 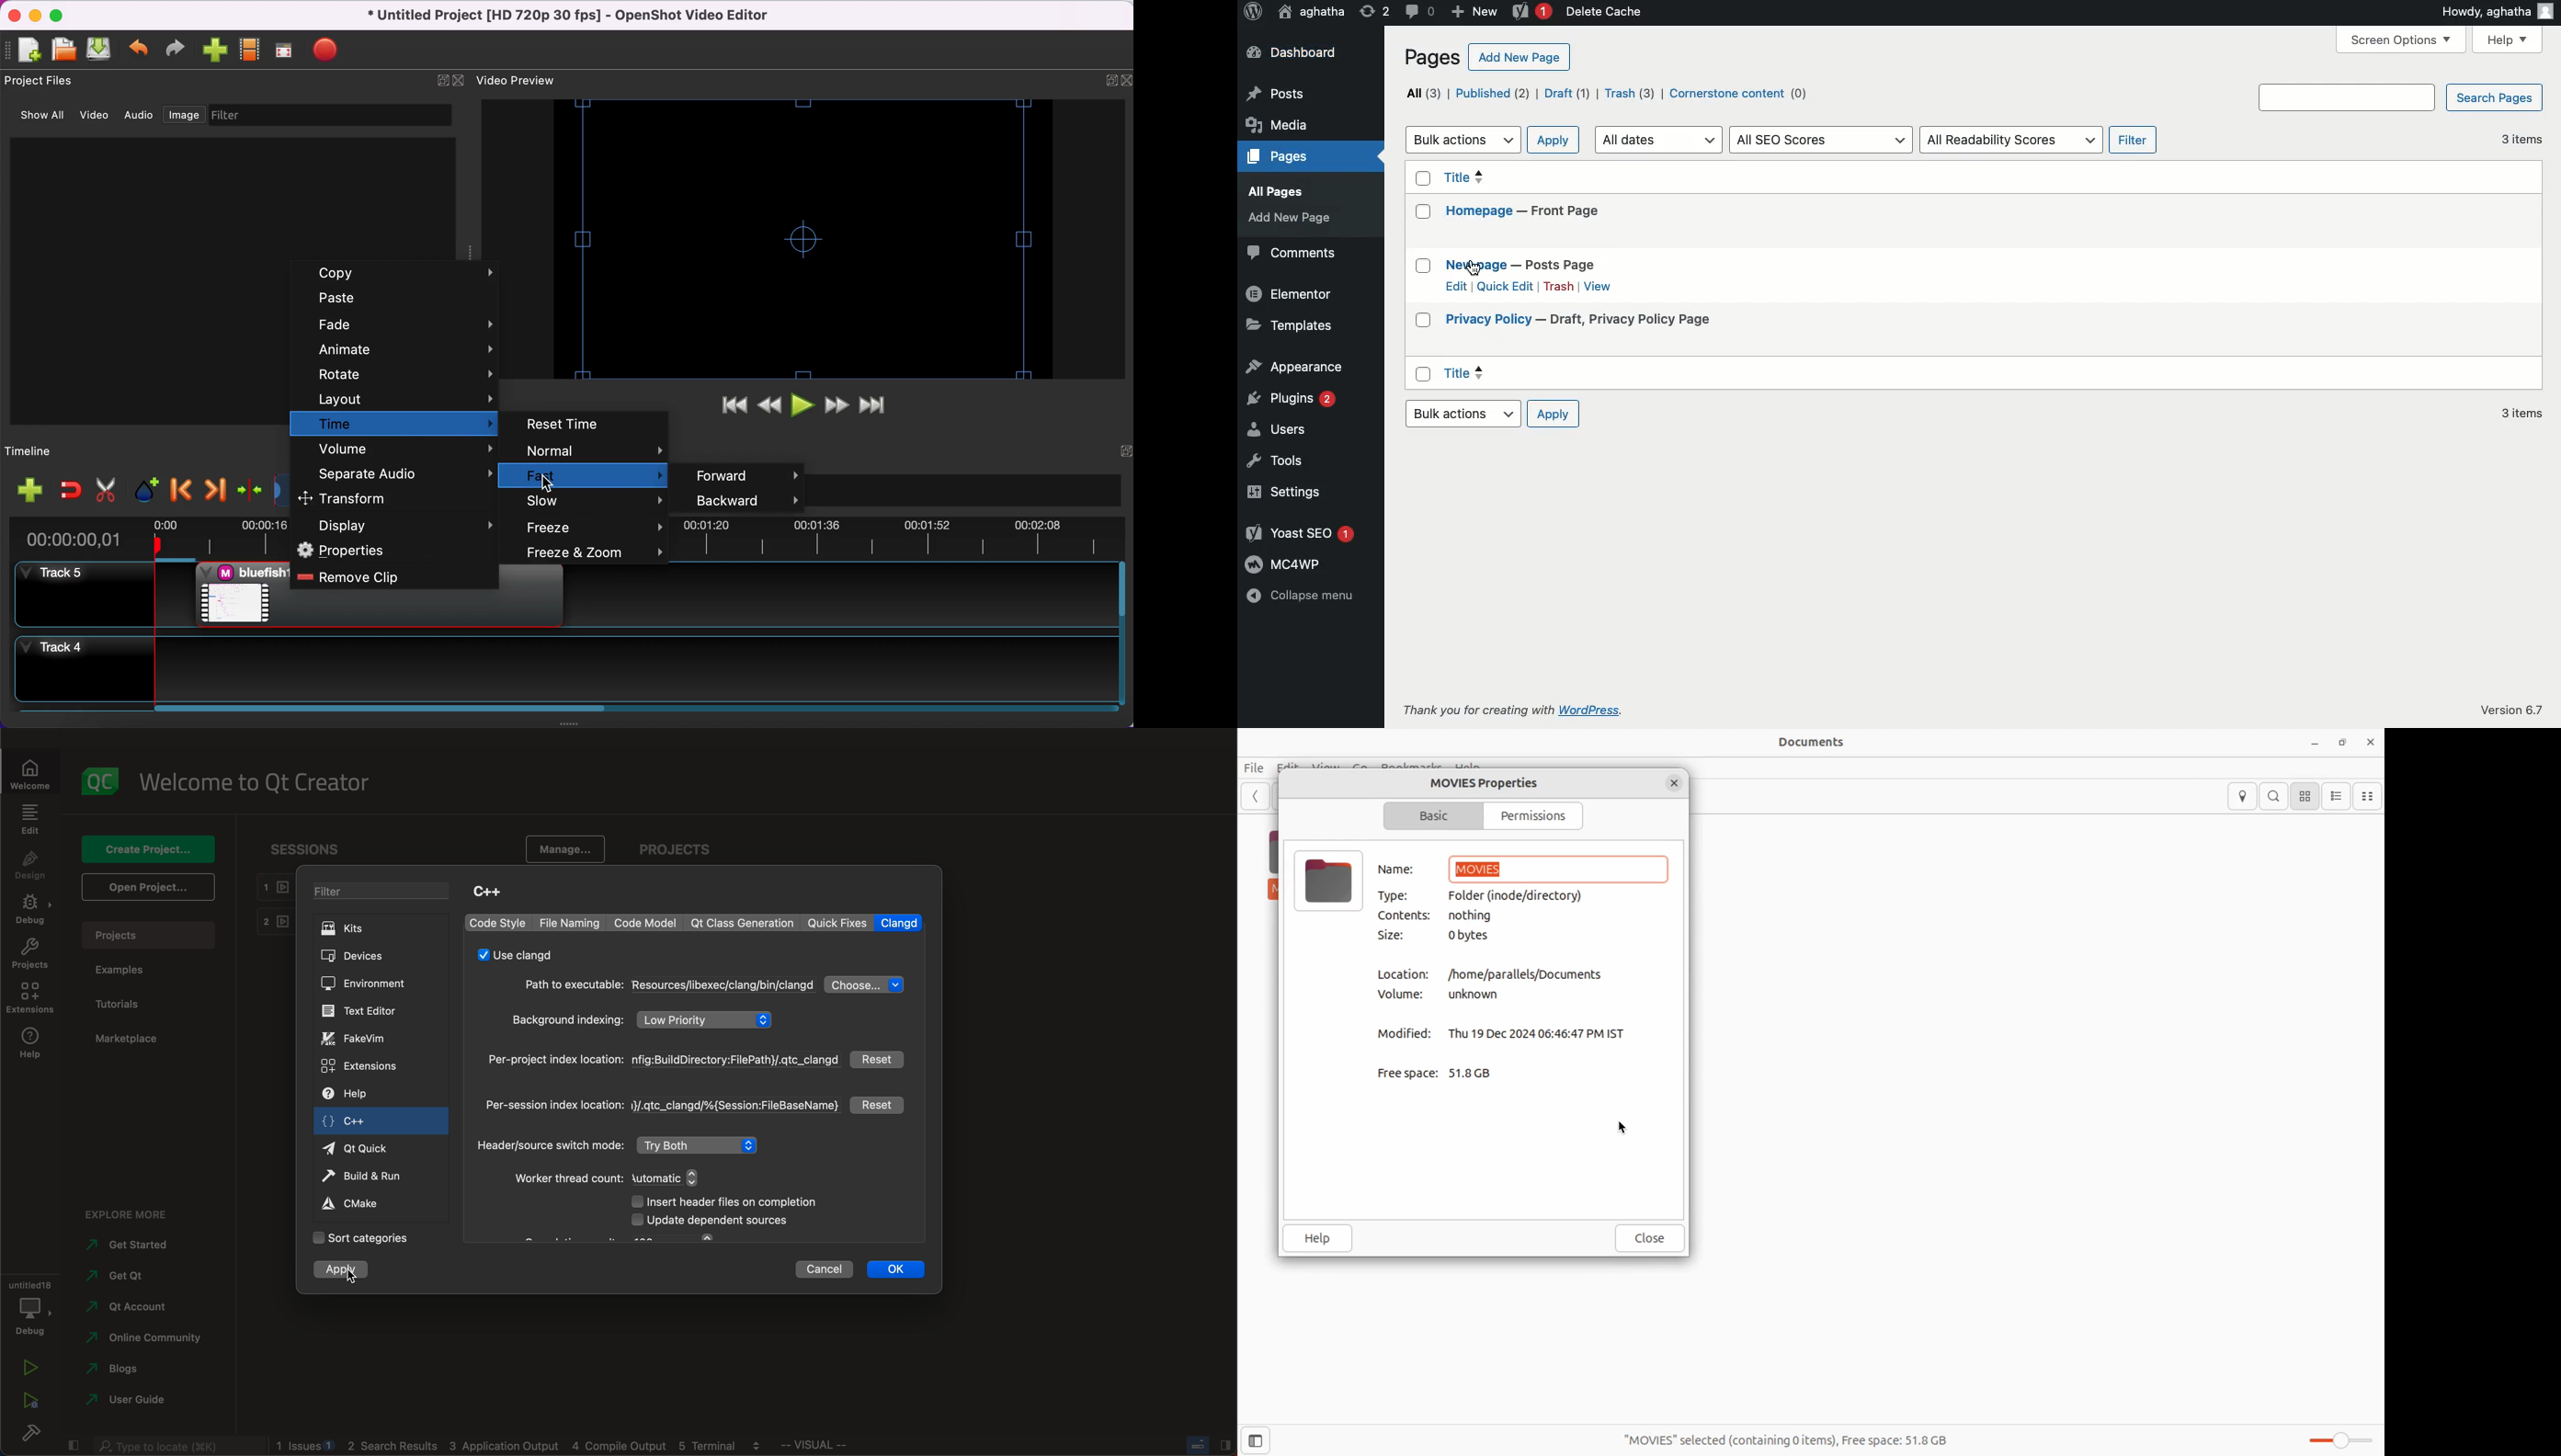 I want to click on open file, so click(x=65, y=50).